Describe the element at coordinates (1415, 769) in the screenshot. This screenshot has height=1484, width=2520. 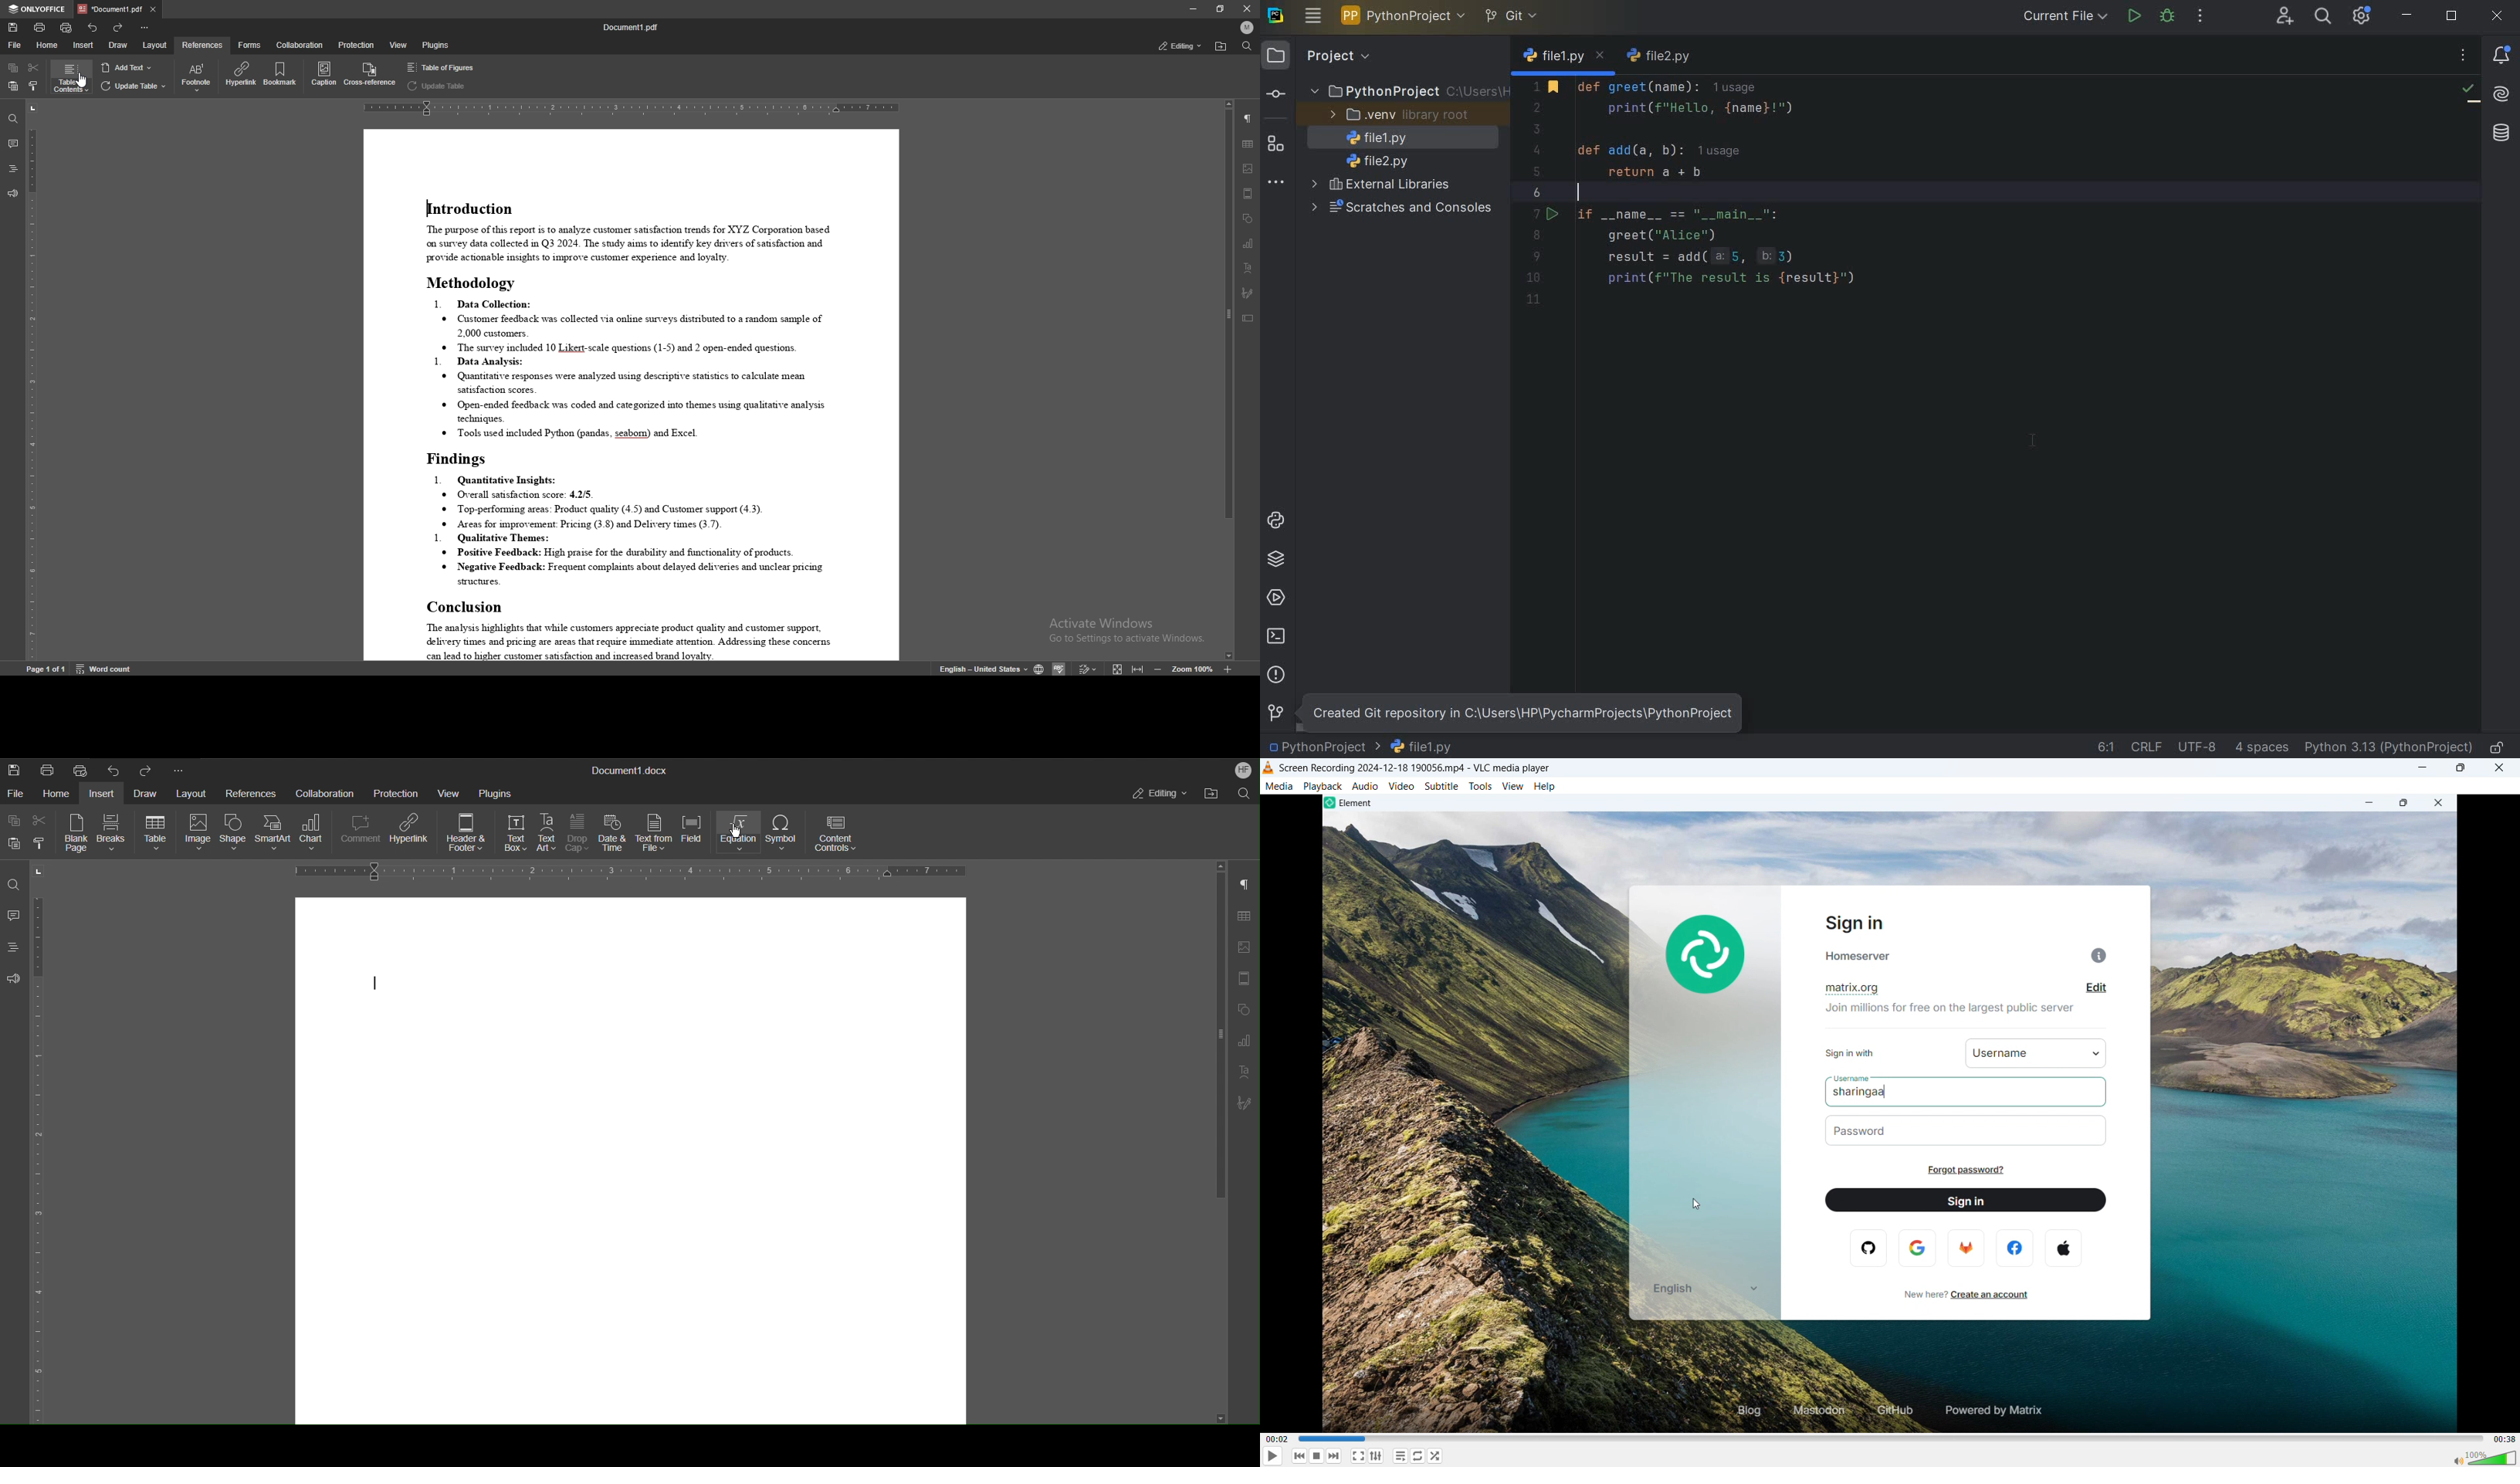
I see `file name` at that location.